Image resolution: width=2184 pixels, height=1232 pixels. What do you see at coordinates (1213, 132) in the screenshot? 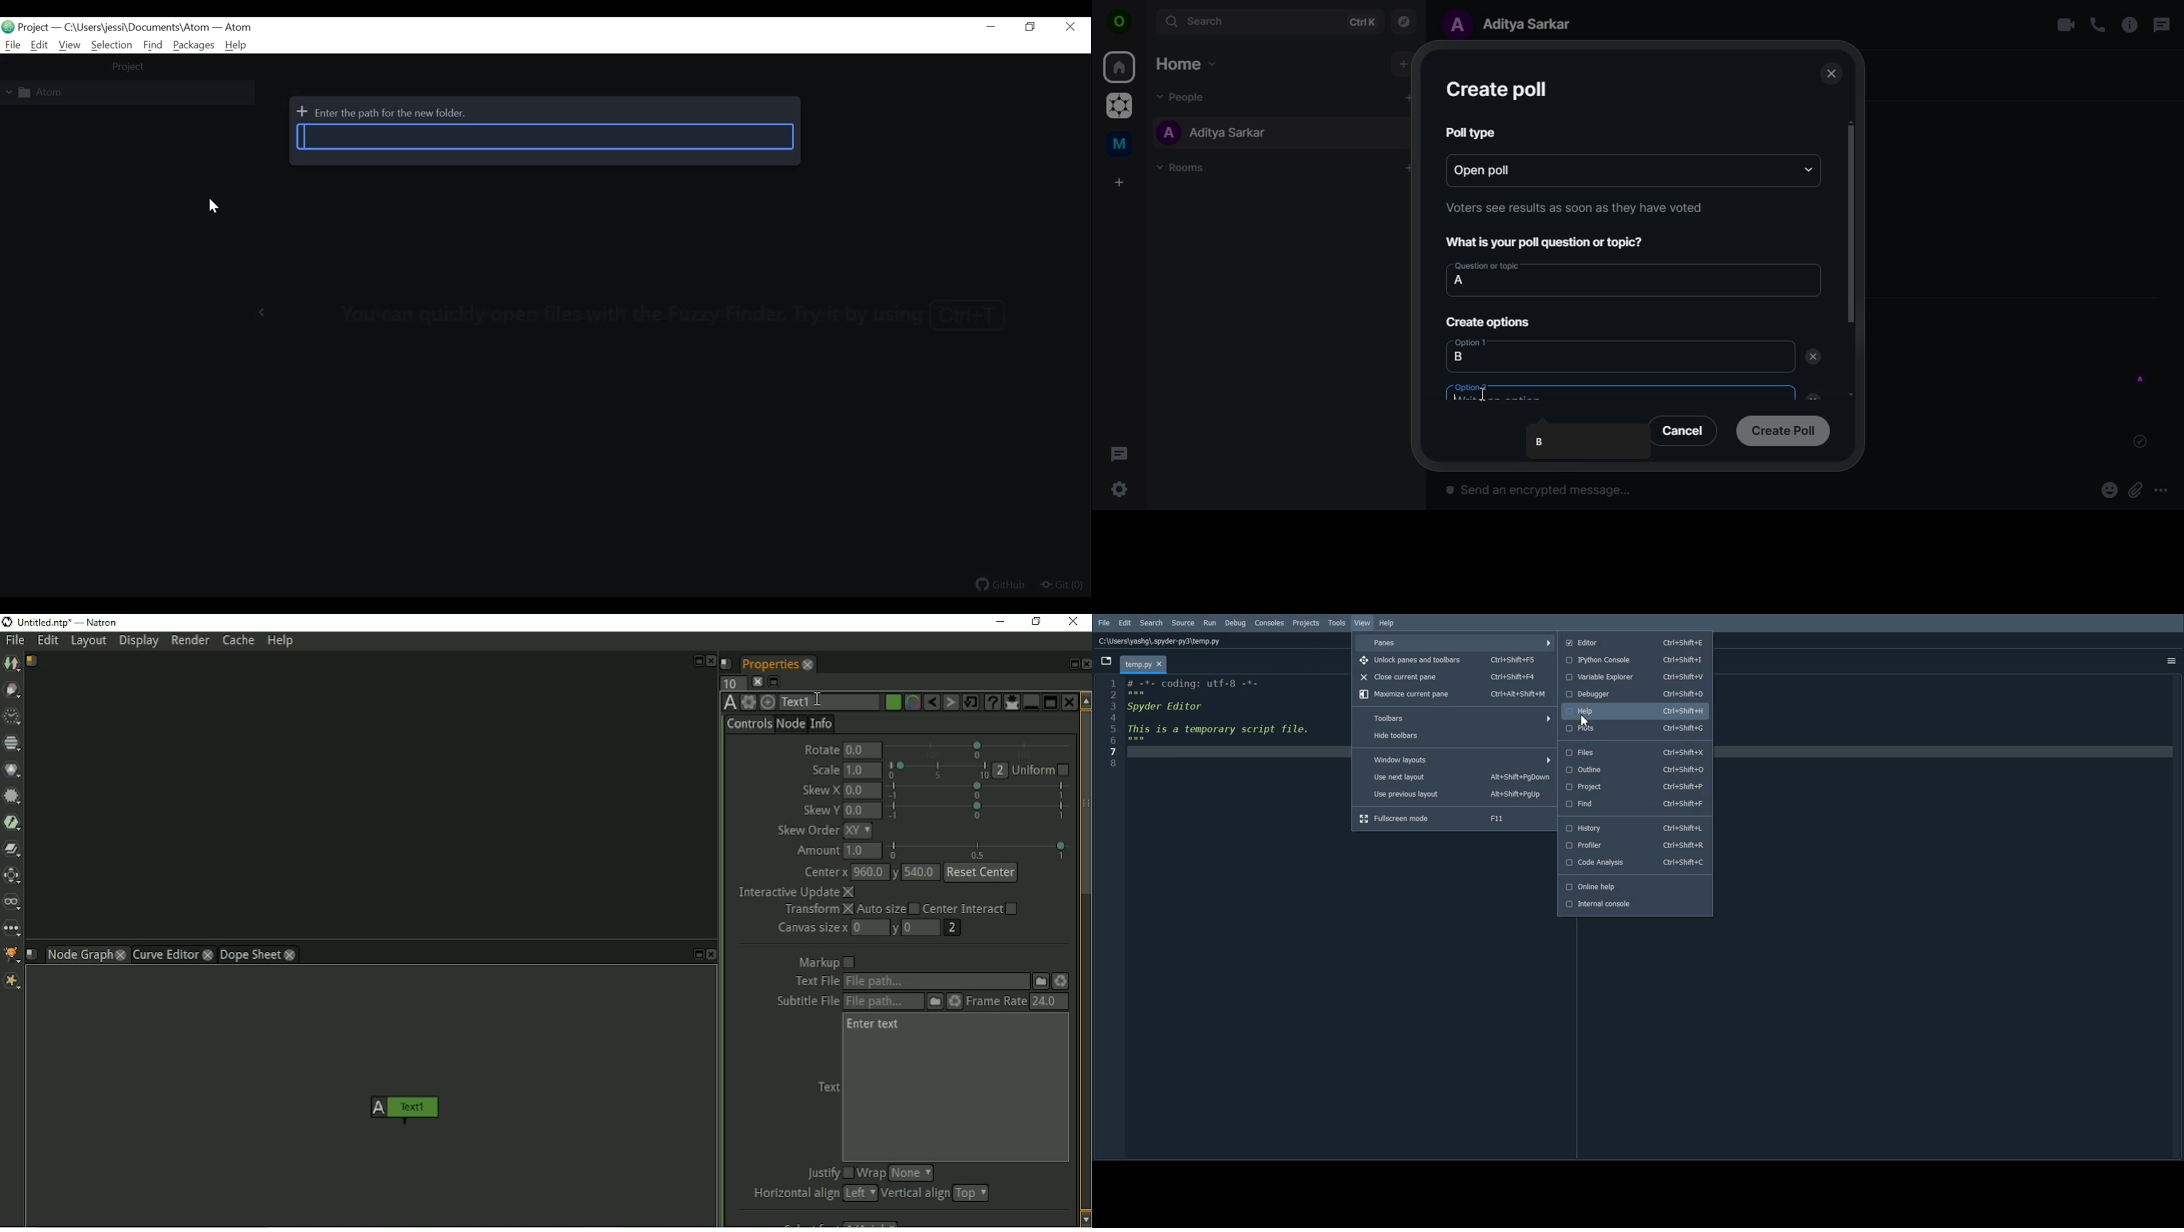
I see `aditya sarkar` at bounding box center [1213, 132].